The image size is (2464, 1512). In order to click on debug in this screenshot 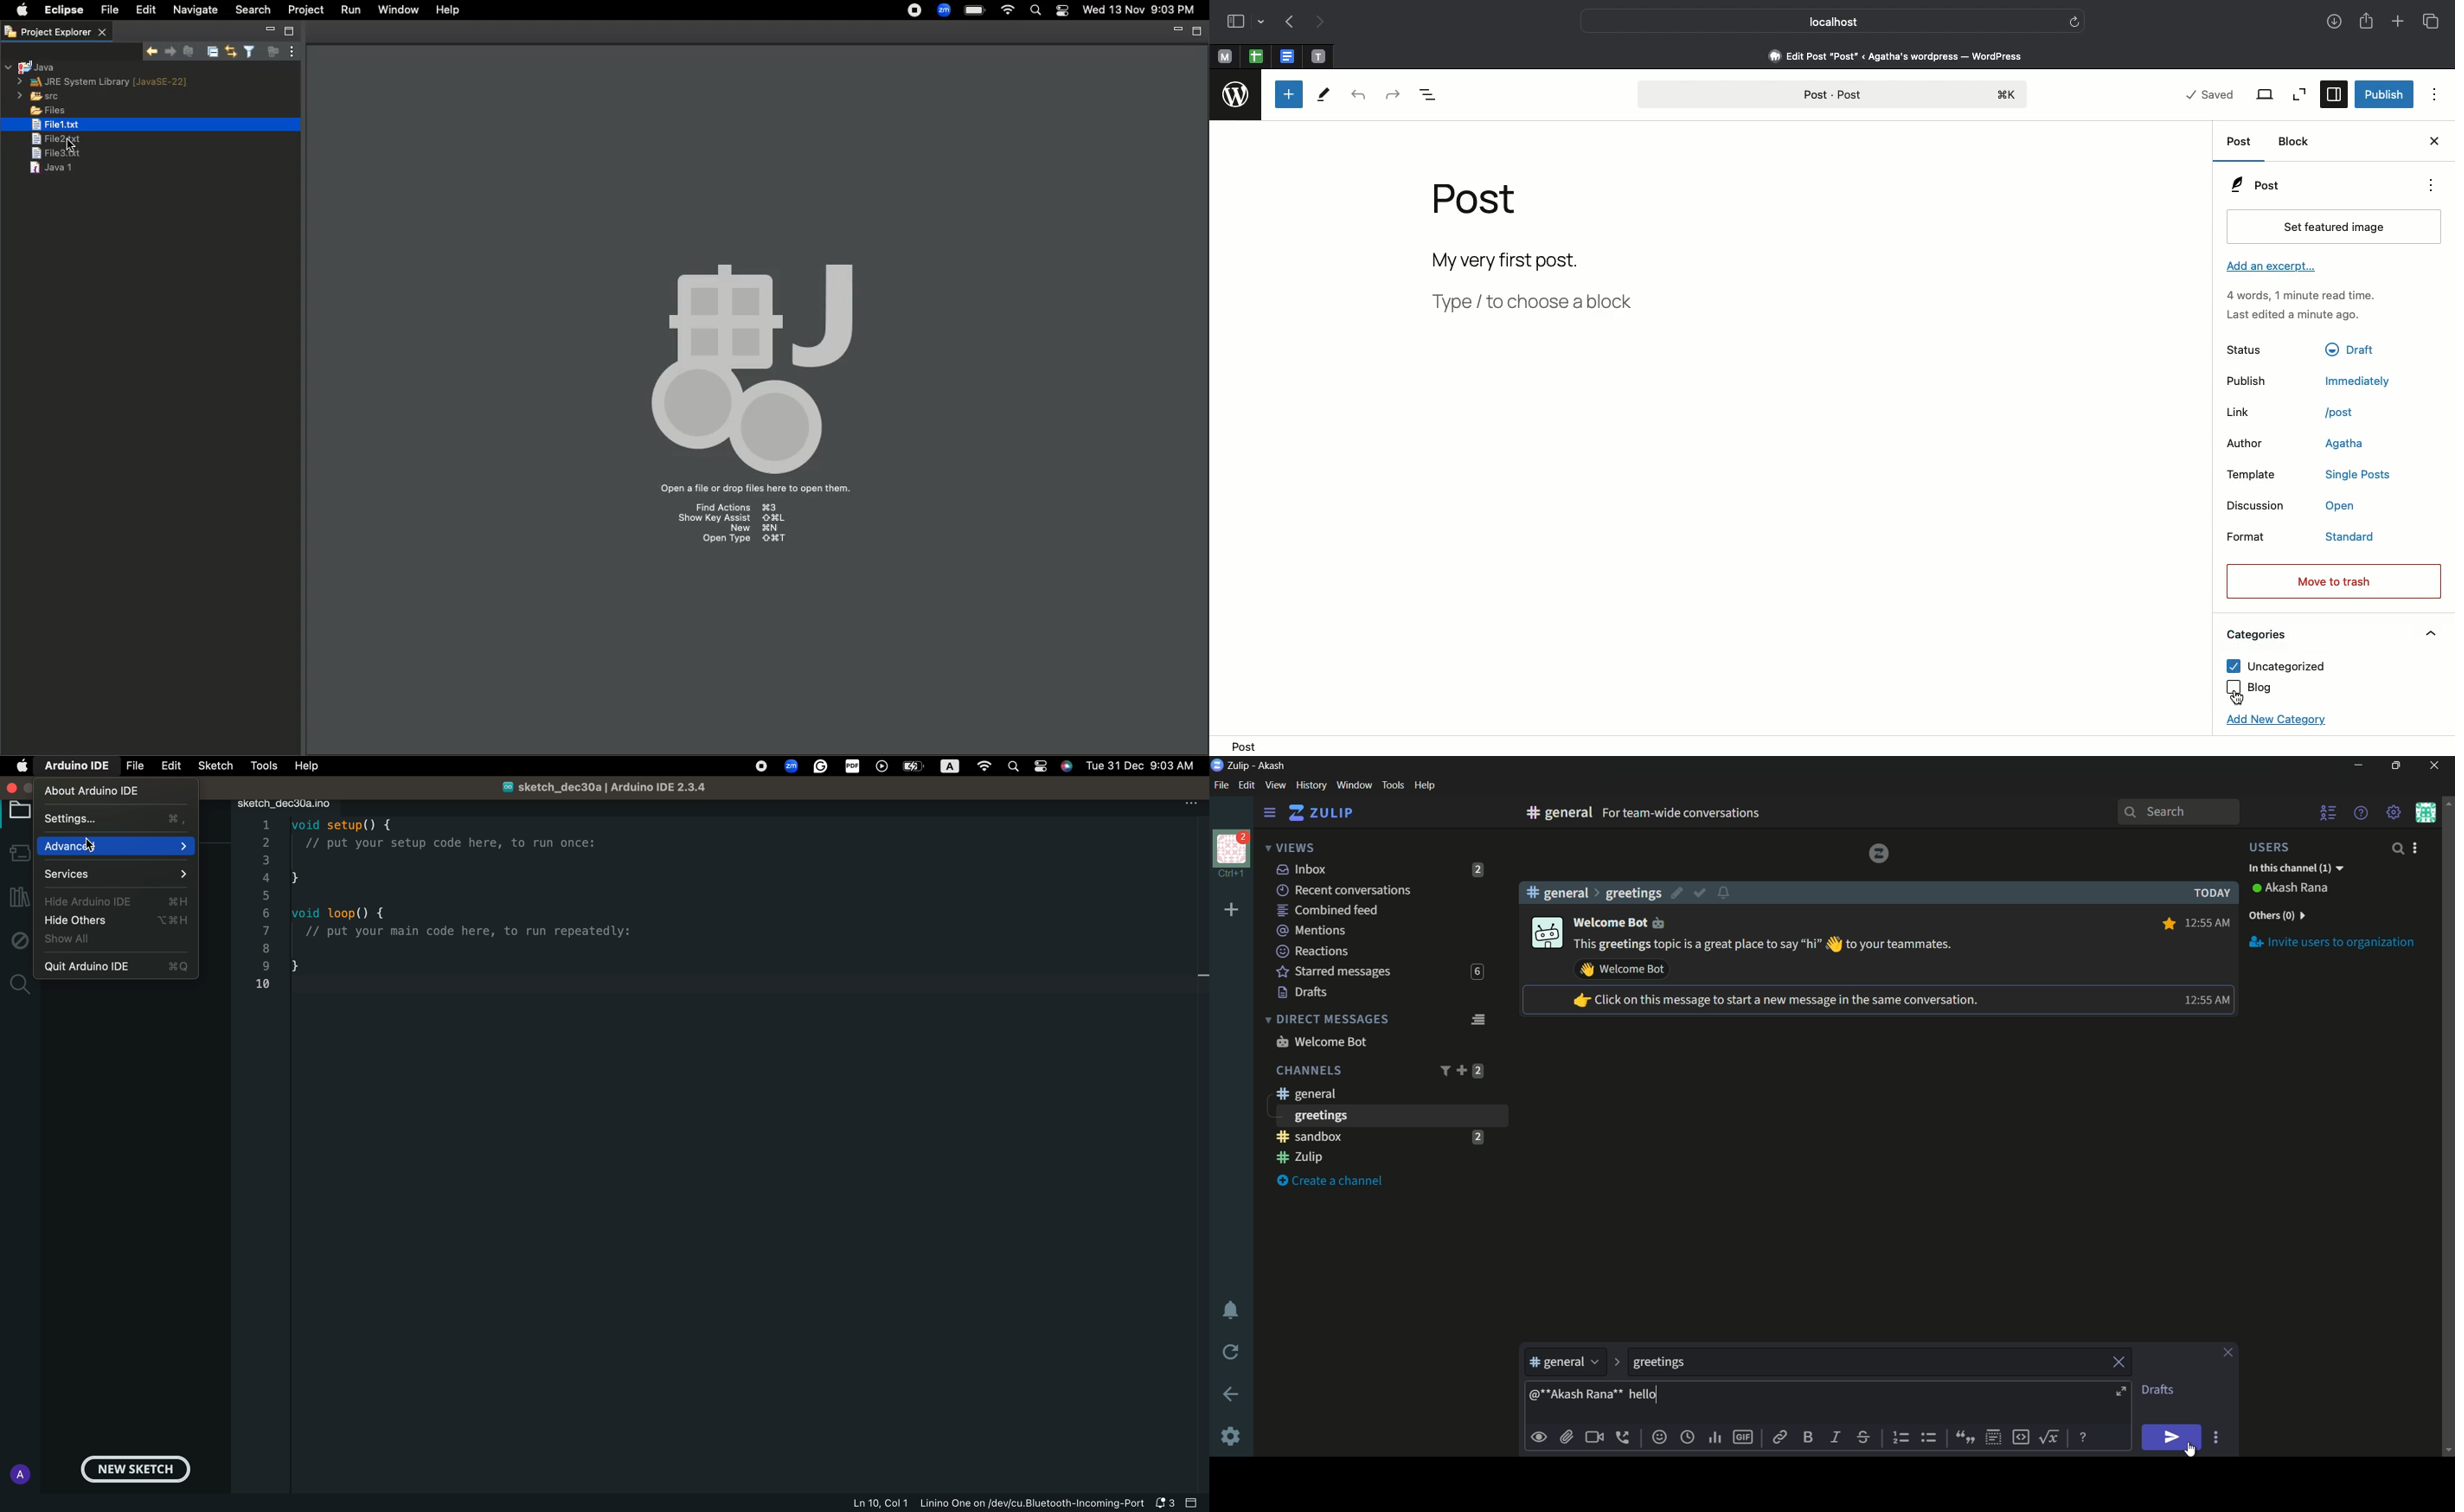, I will do `click(18, 940)`.